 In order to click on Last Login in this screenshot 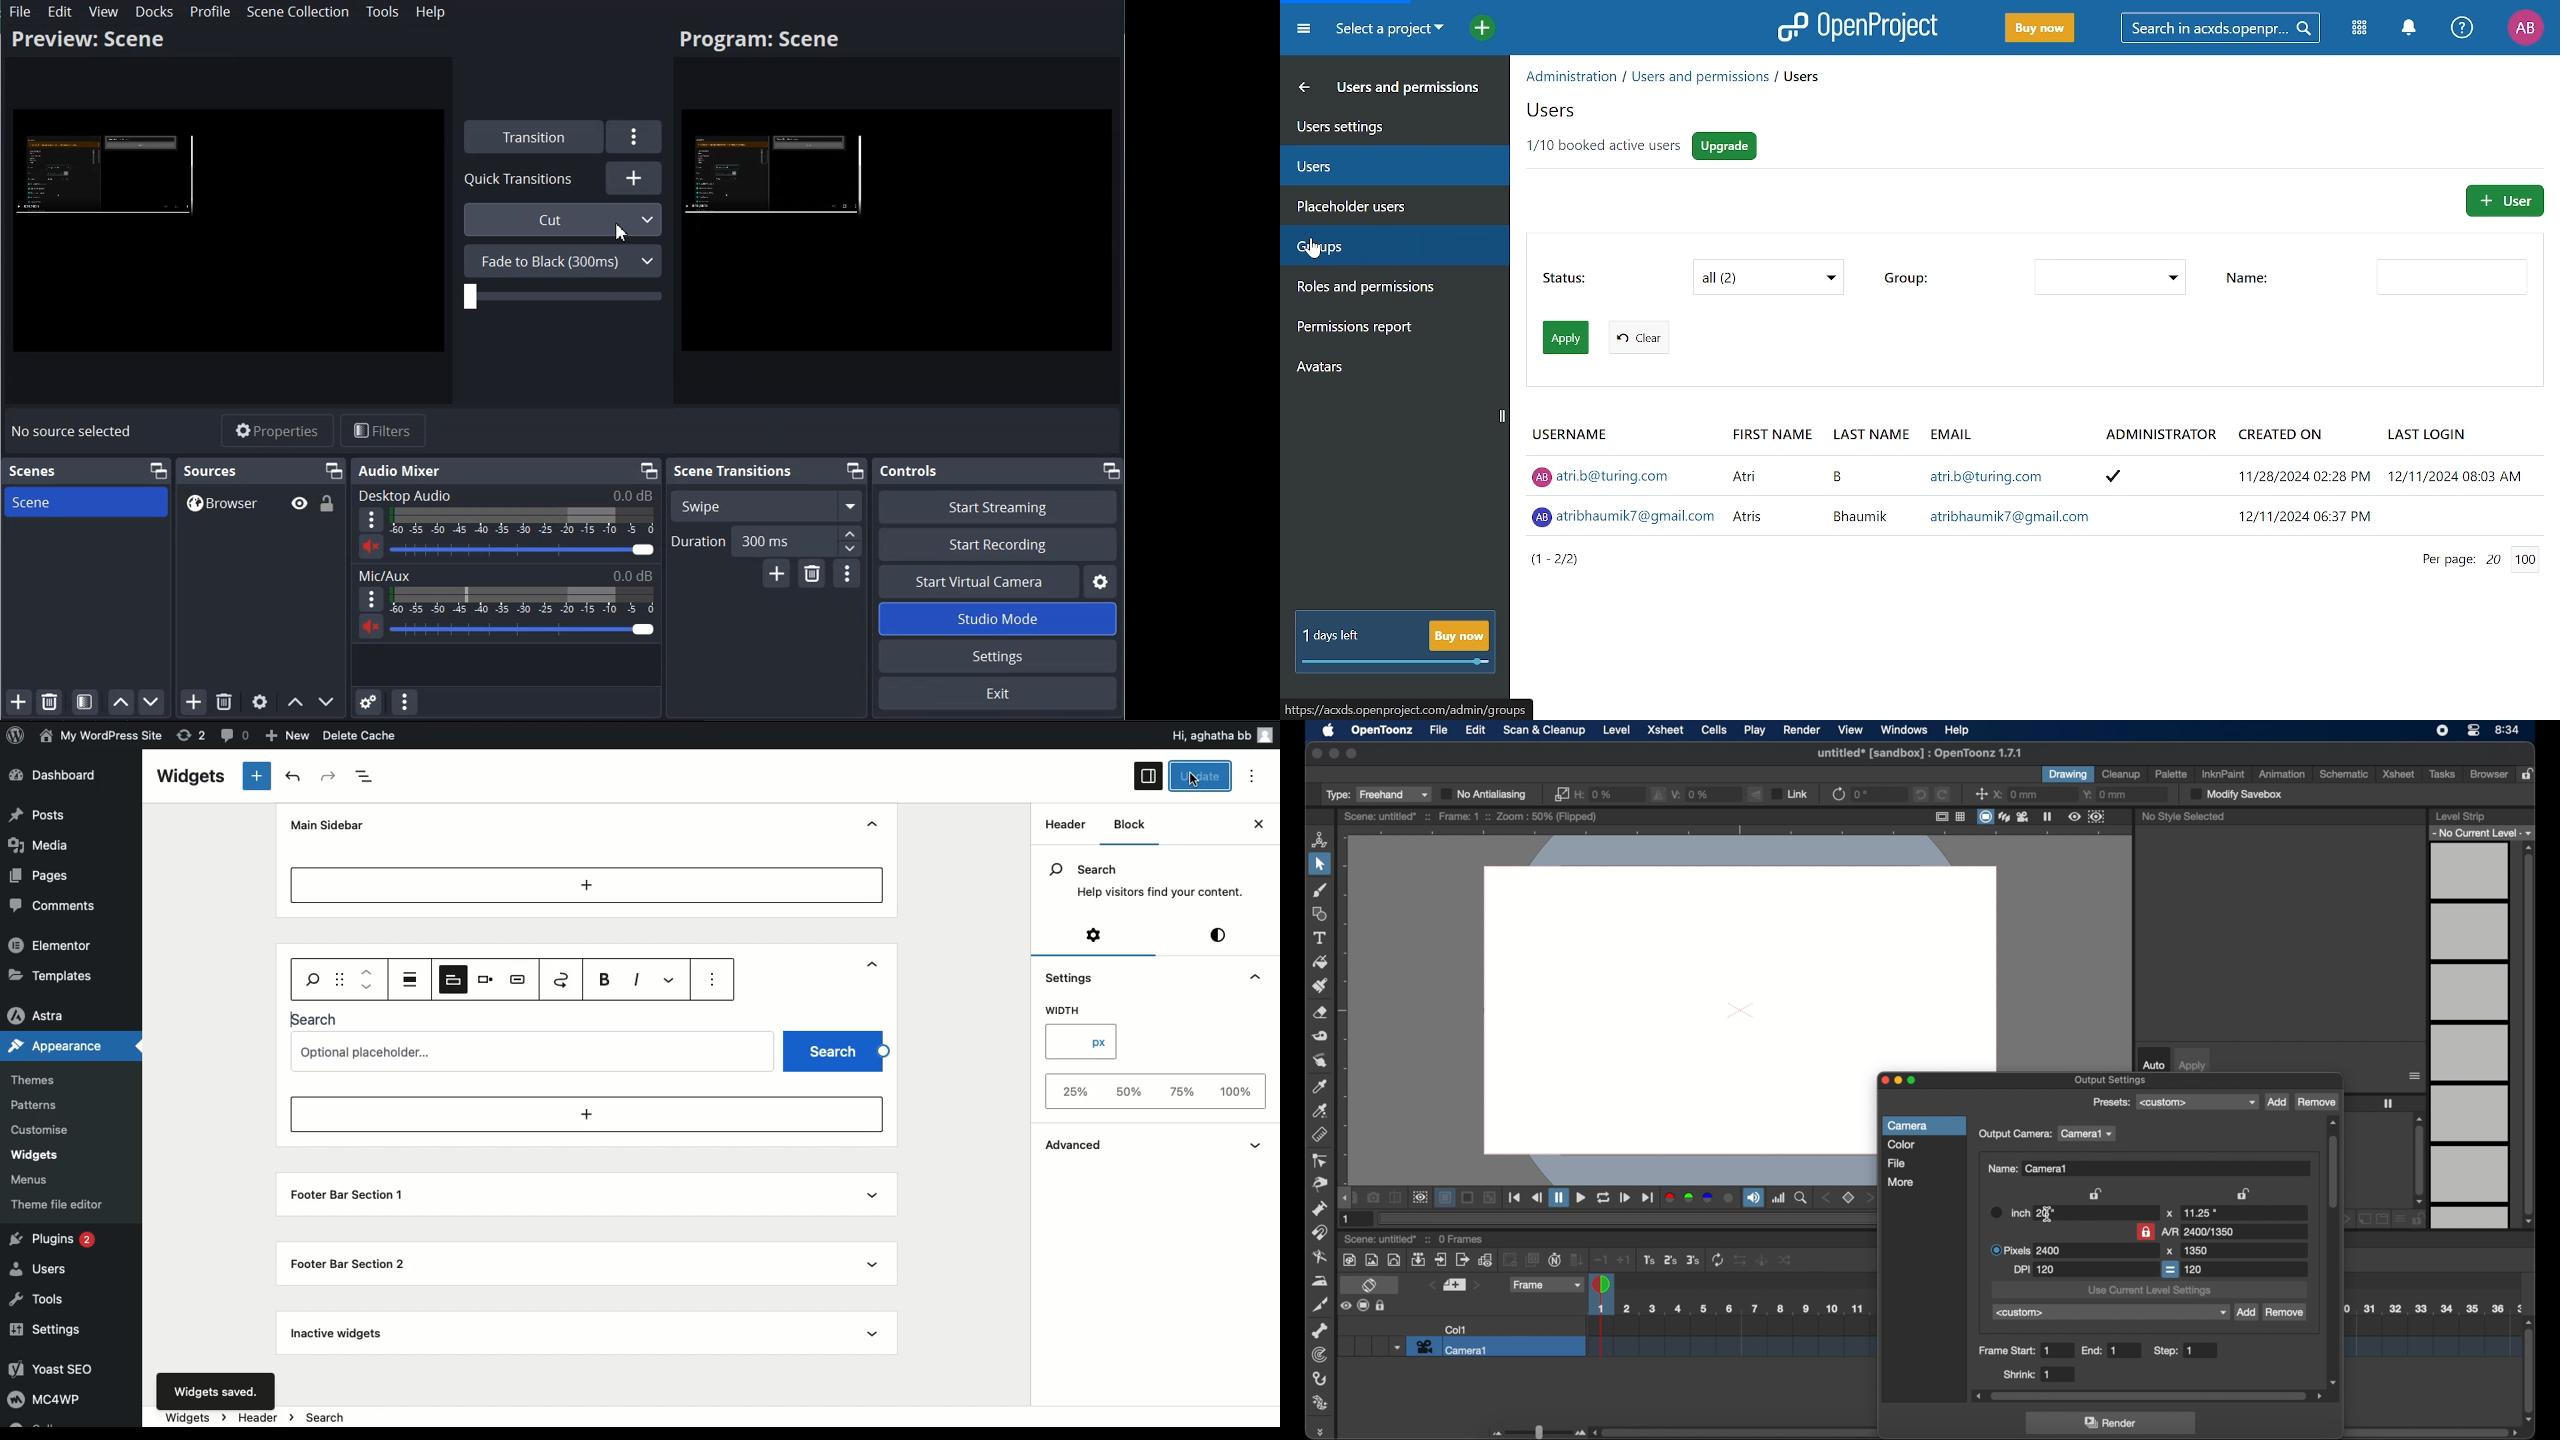, I will do `click(2427, 436)`.